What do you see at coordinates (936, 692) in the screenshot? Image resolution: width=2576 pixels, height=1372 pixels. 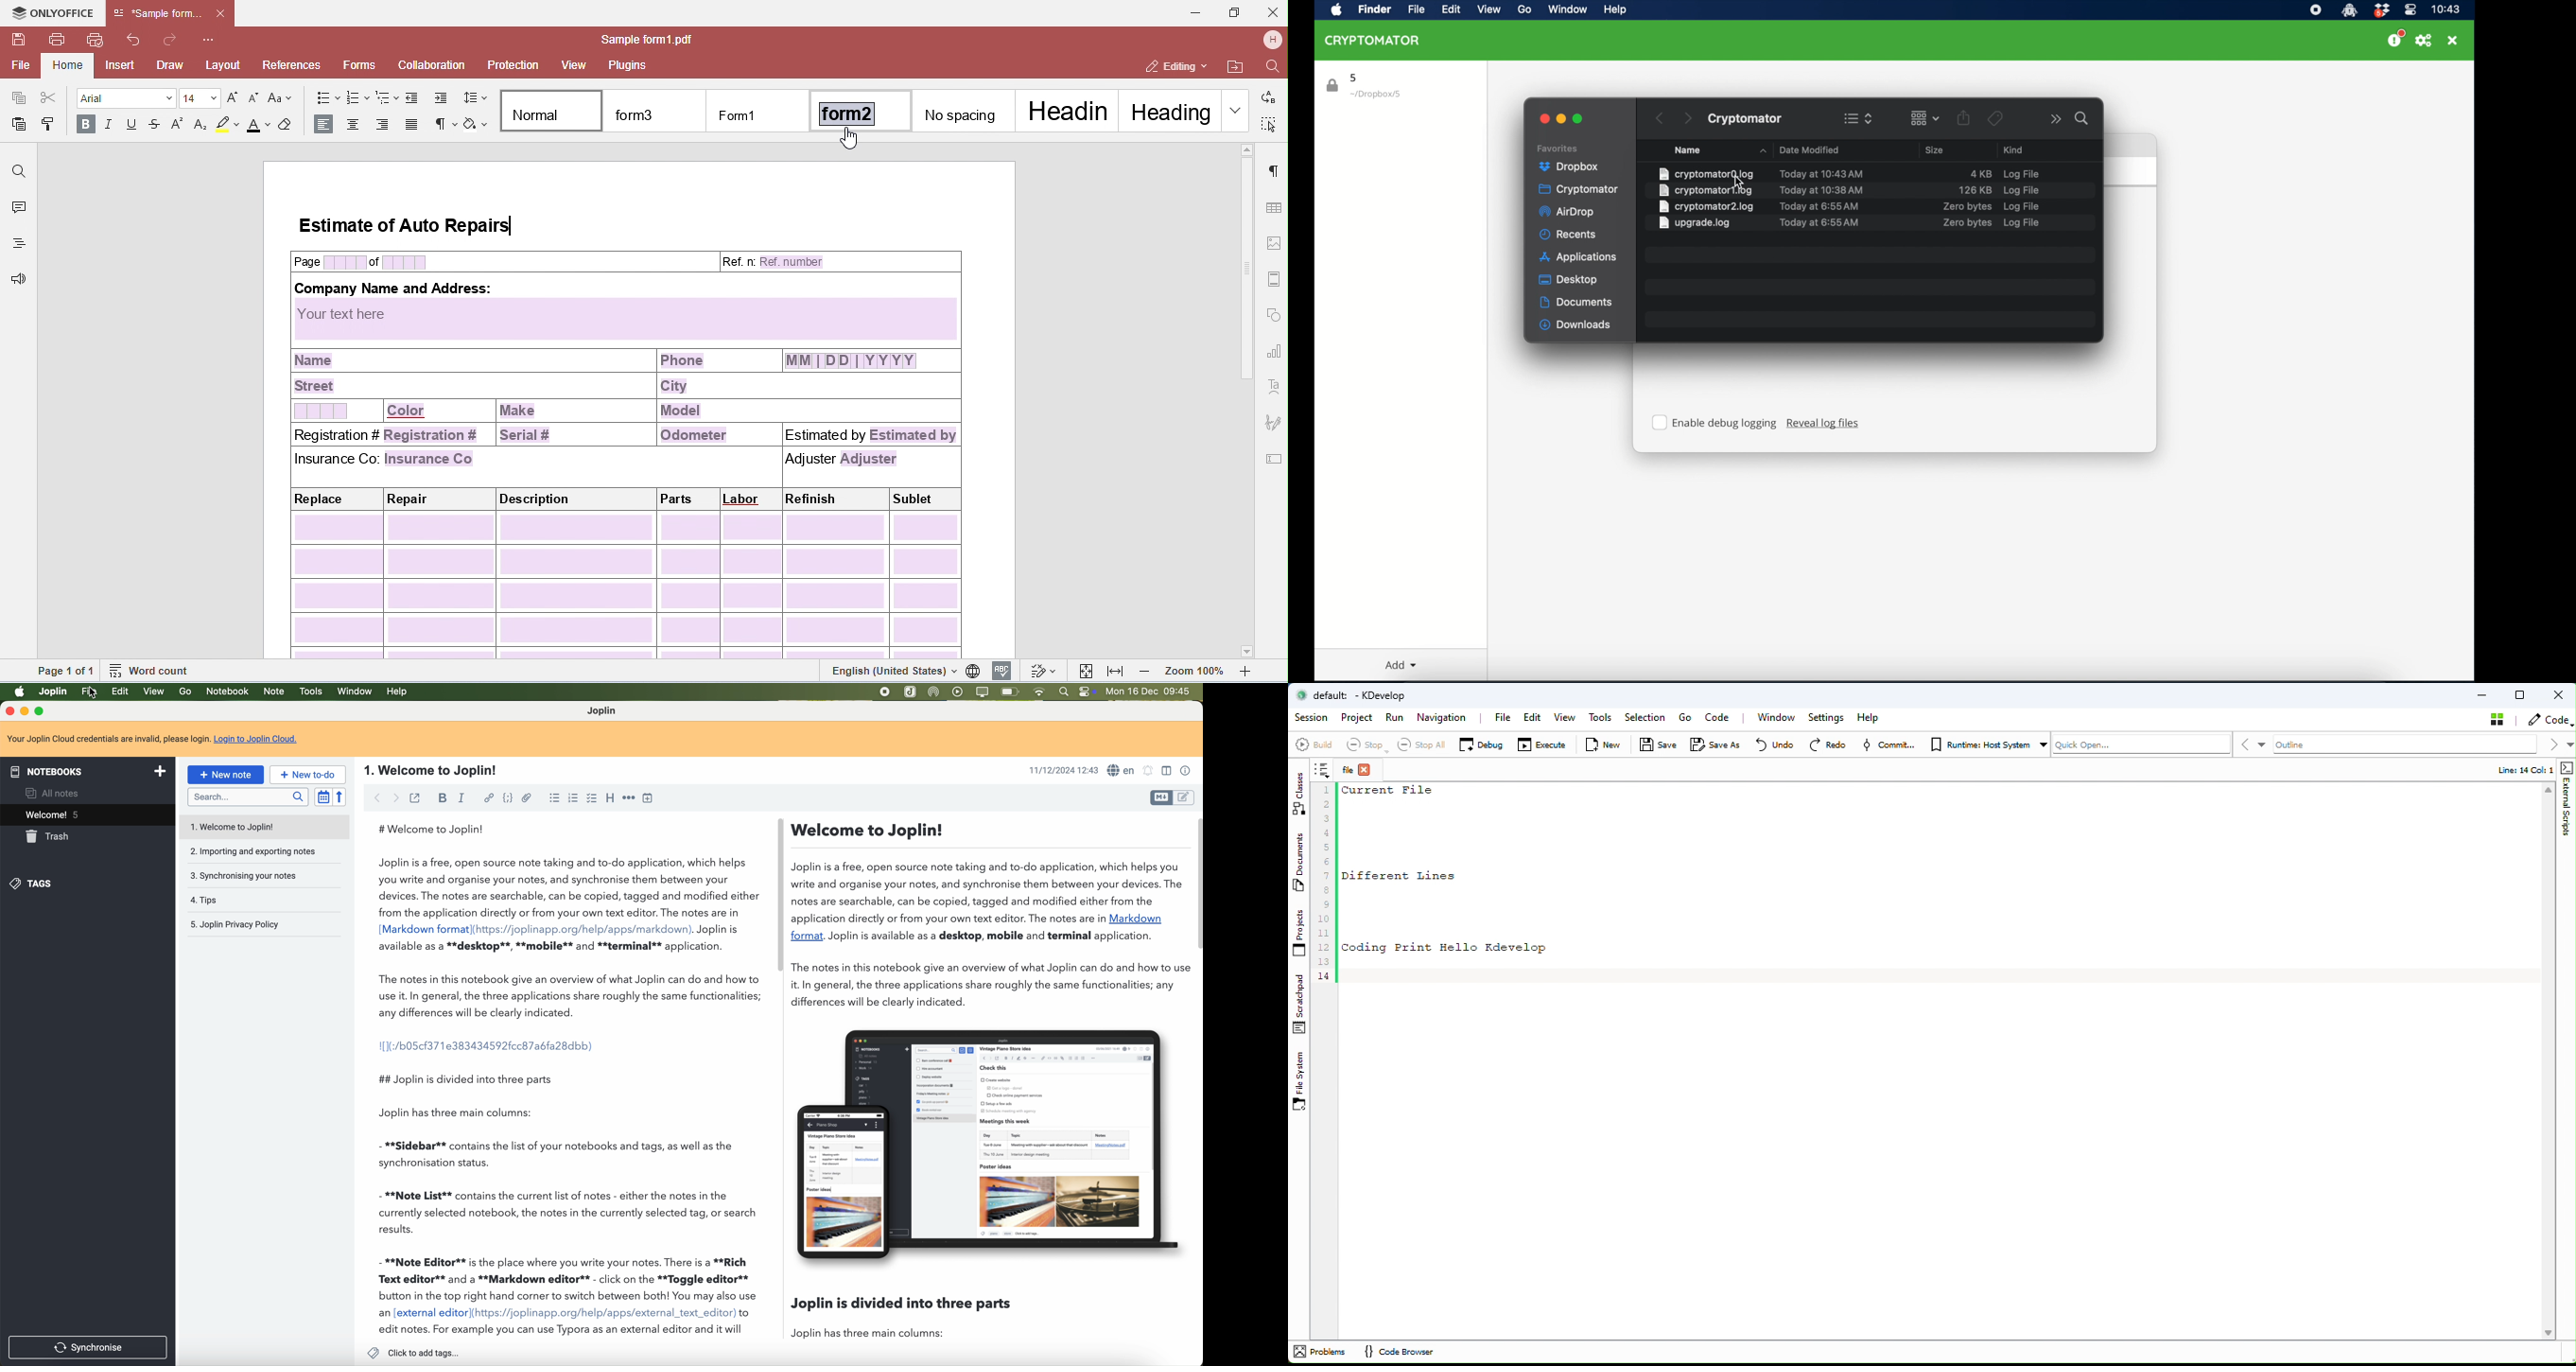 I see `Airdrop` at bounding box center [936, 692].